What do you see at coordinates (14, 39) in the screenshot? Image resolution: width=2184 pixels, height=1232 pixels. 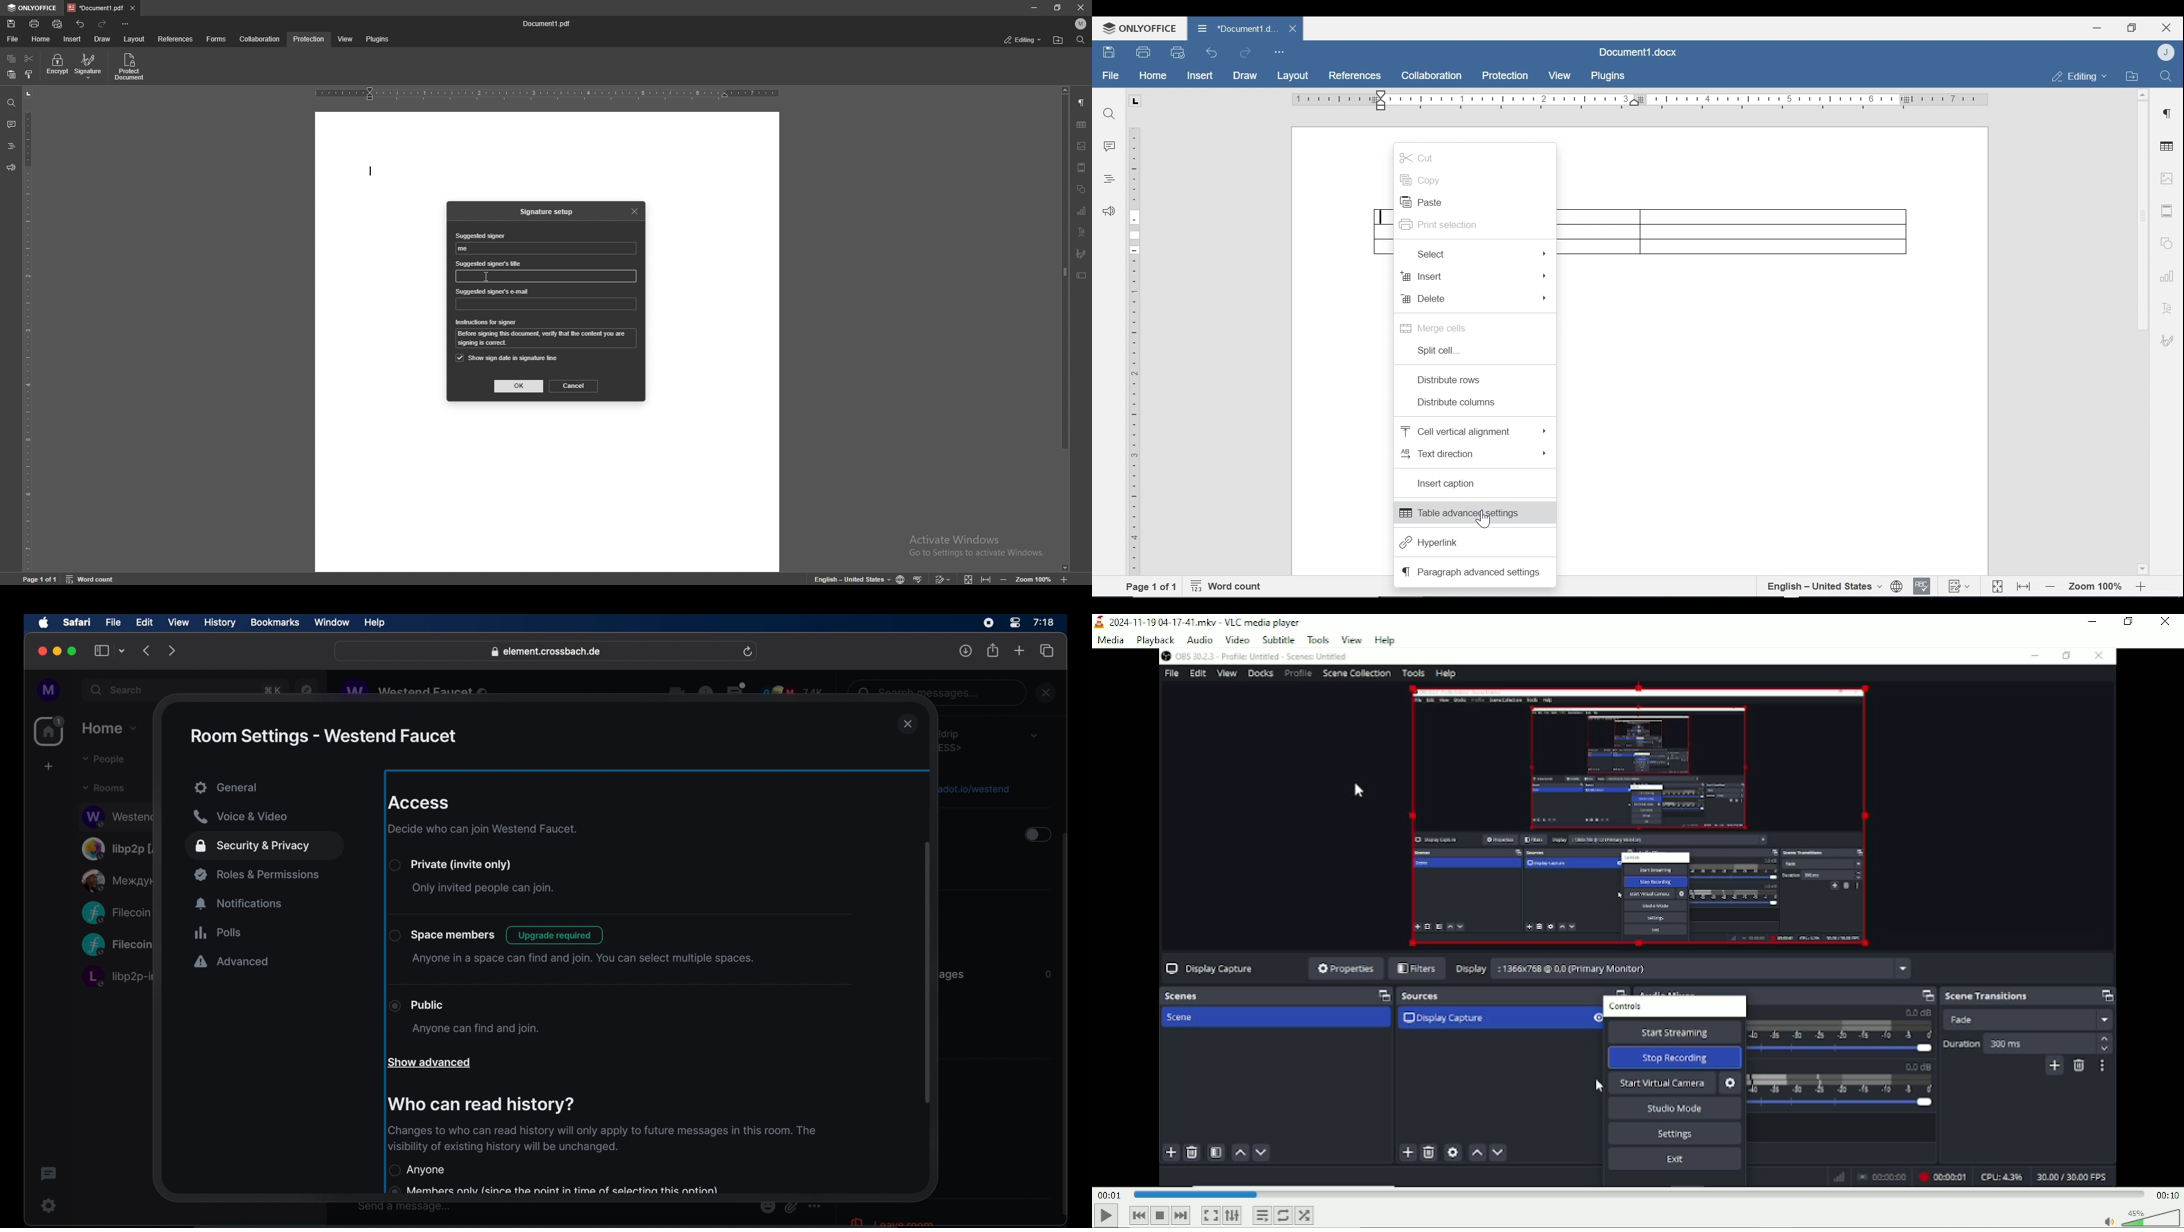 I see `file` at bounding box center [14, 39].